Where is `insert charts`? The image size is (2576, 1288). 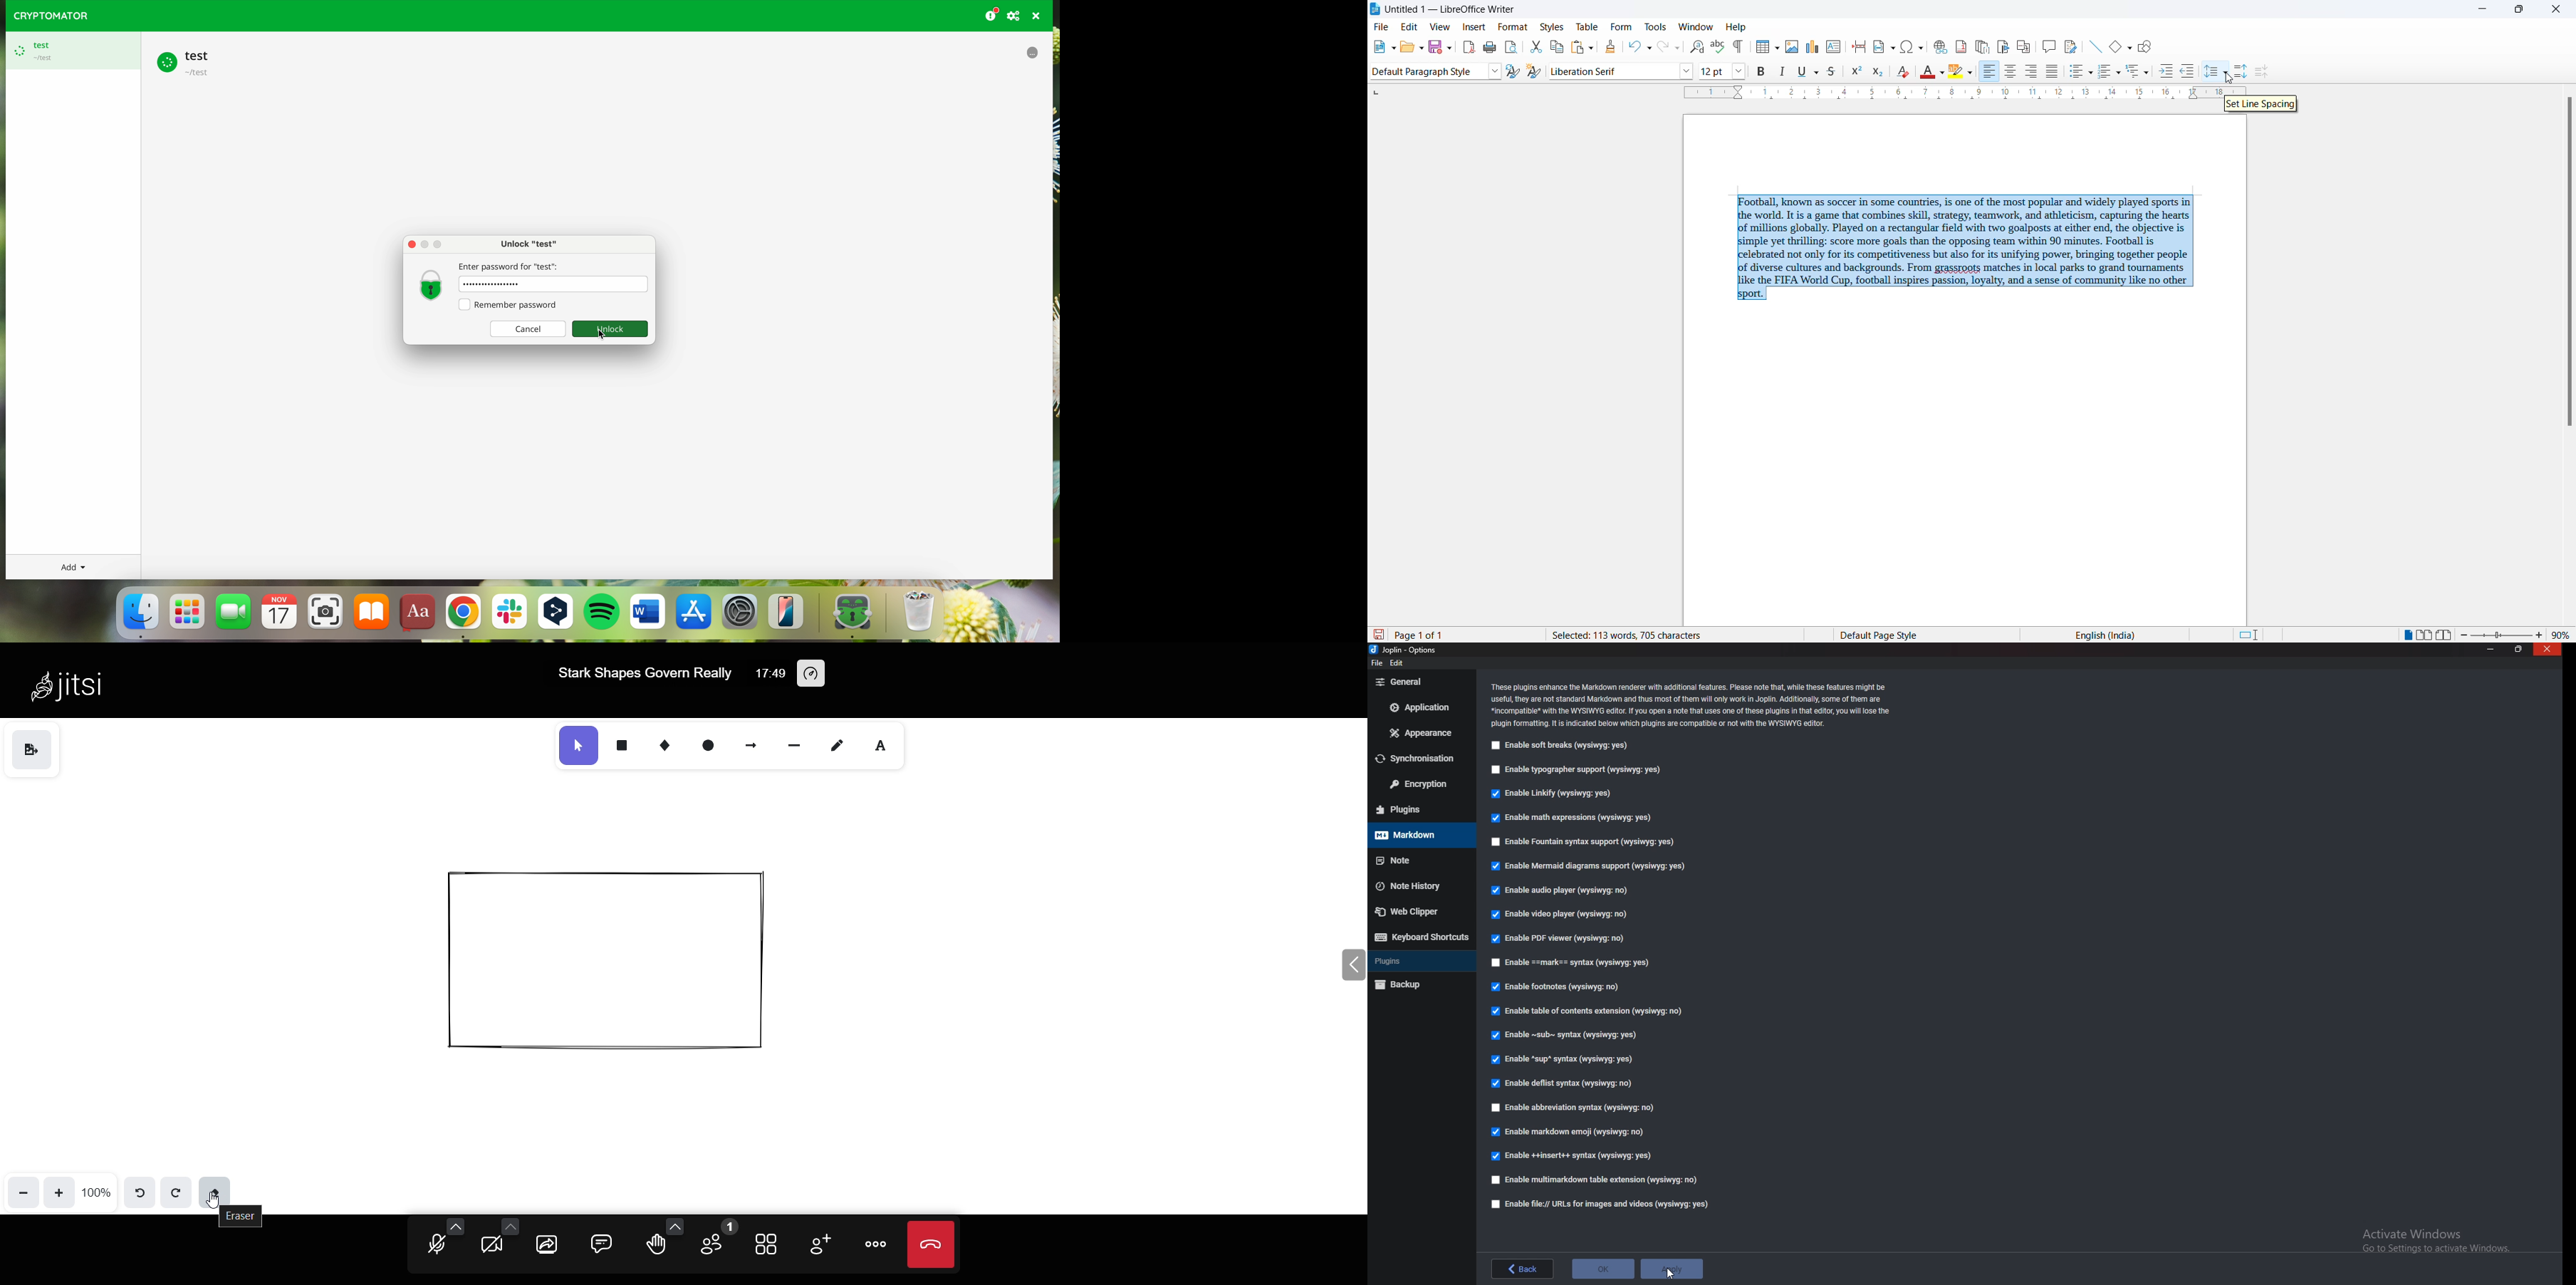 insert charts is located at coordinates (1812, 46).